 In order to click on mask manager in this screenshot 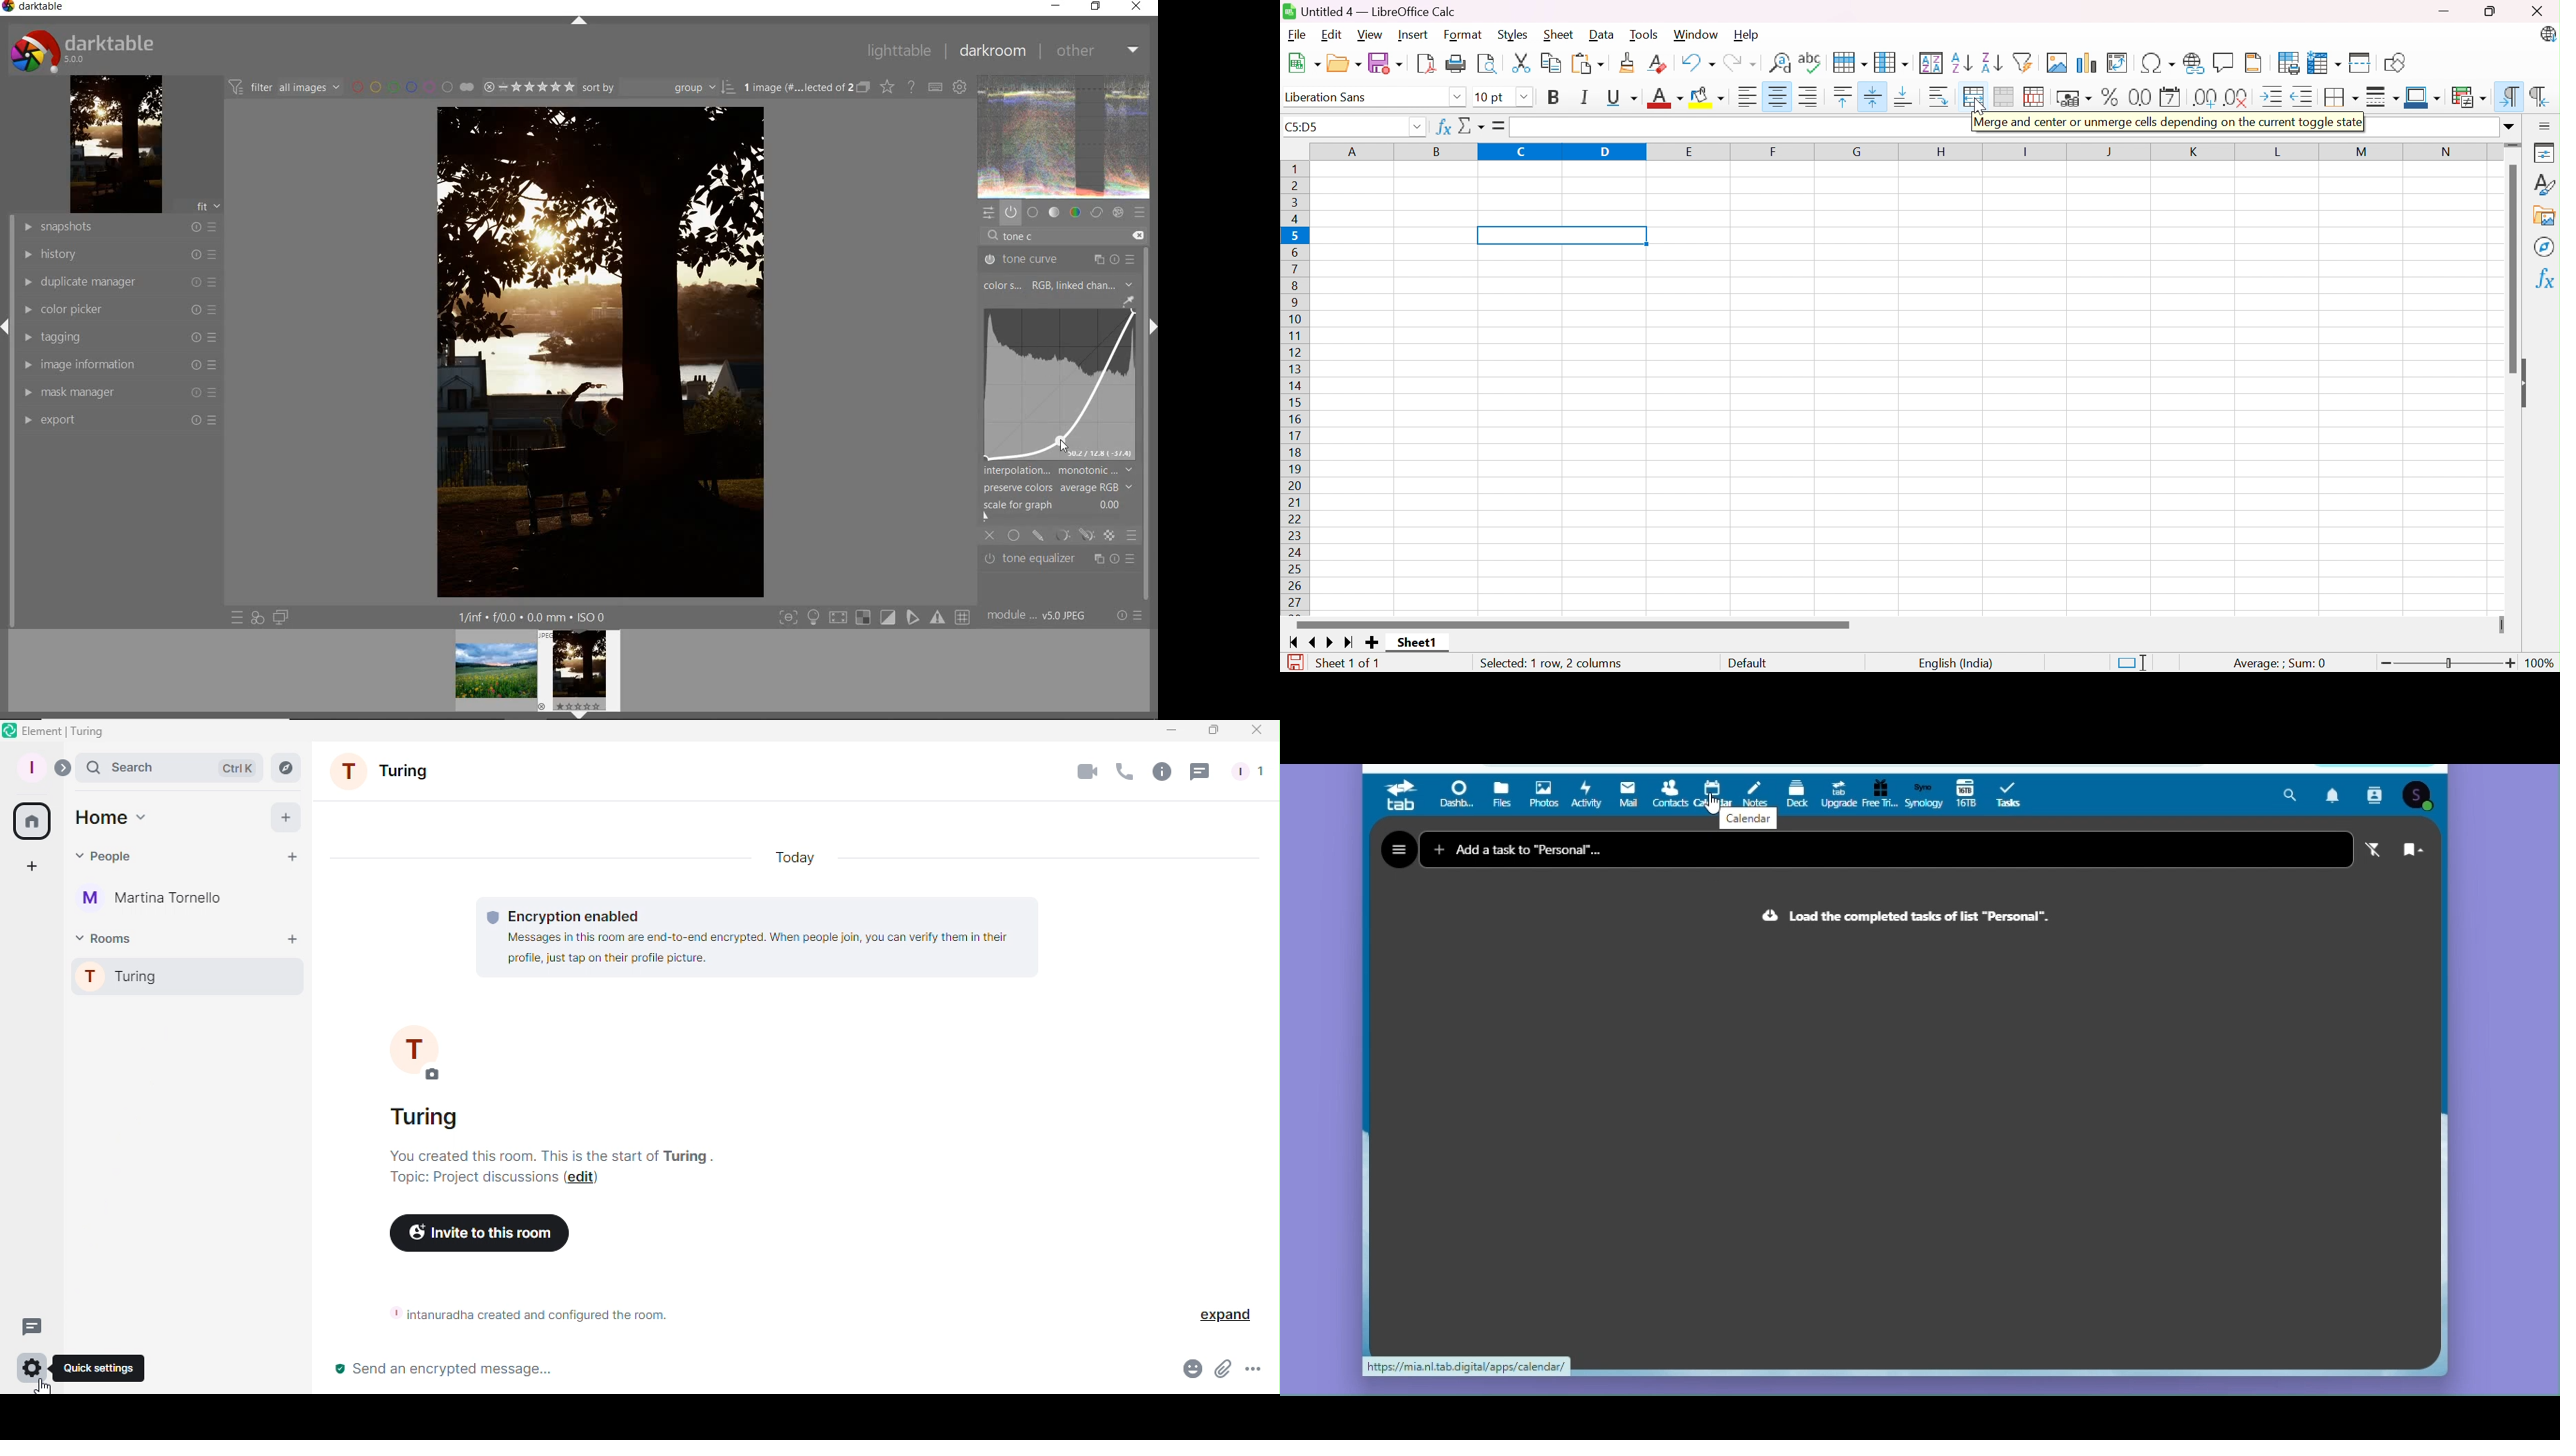, I will do `click(119, 394)`.